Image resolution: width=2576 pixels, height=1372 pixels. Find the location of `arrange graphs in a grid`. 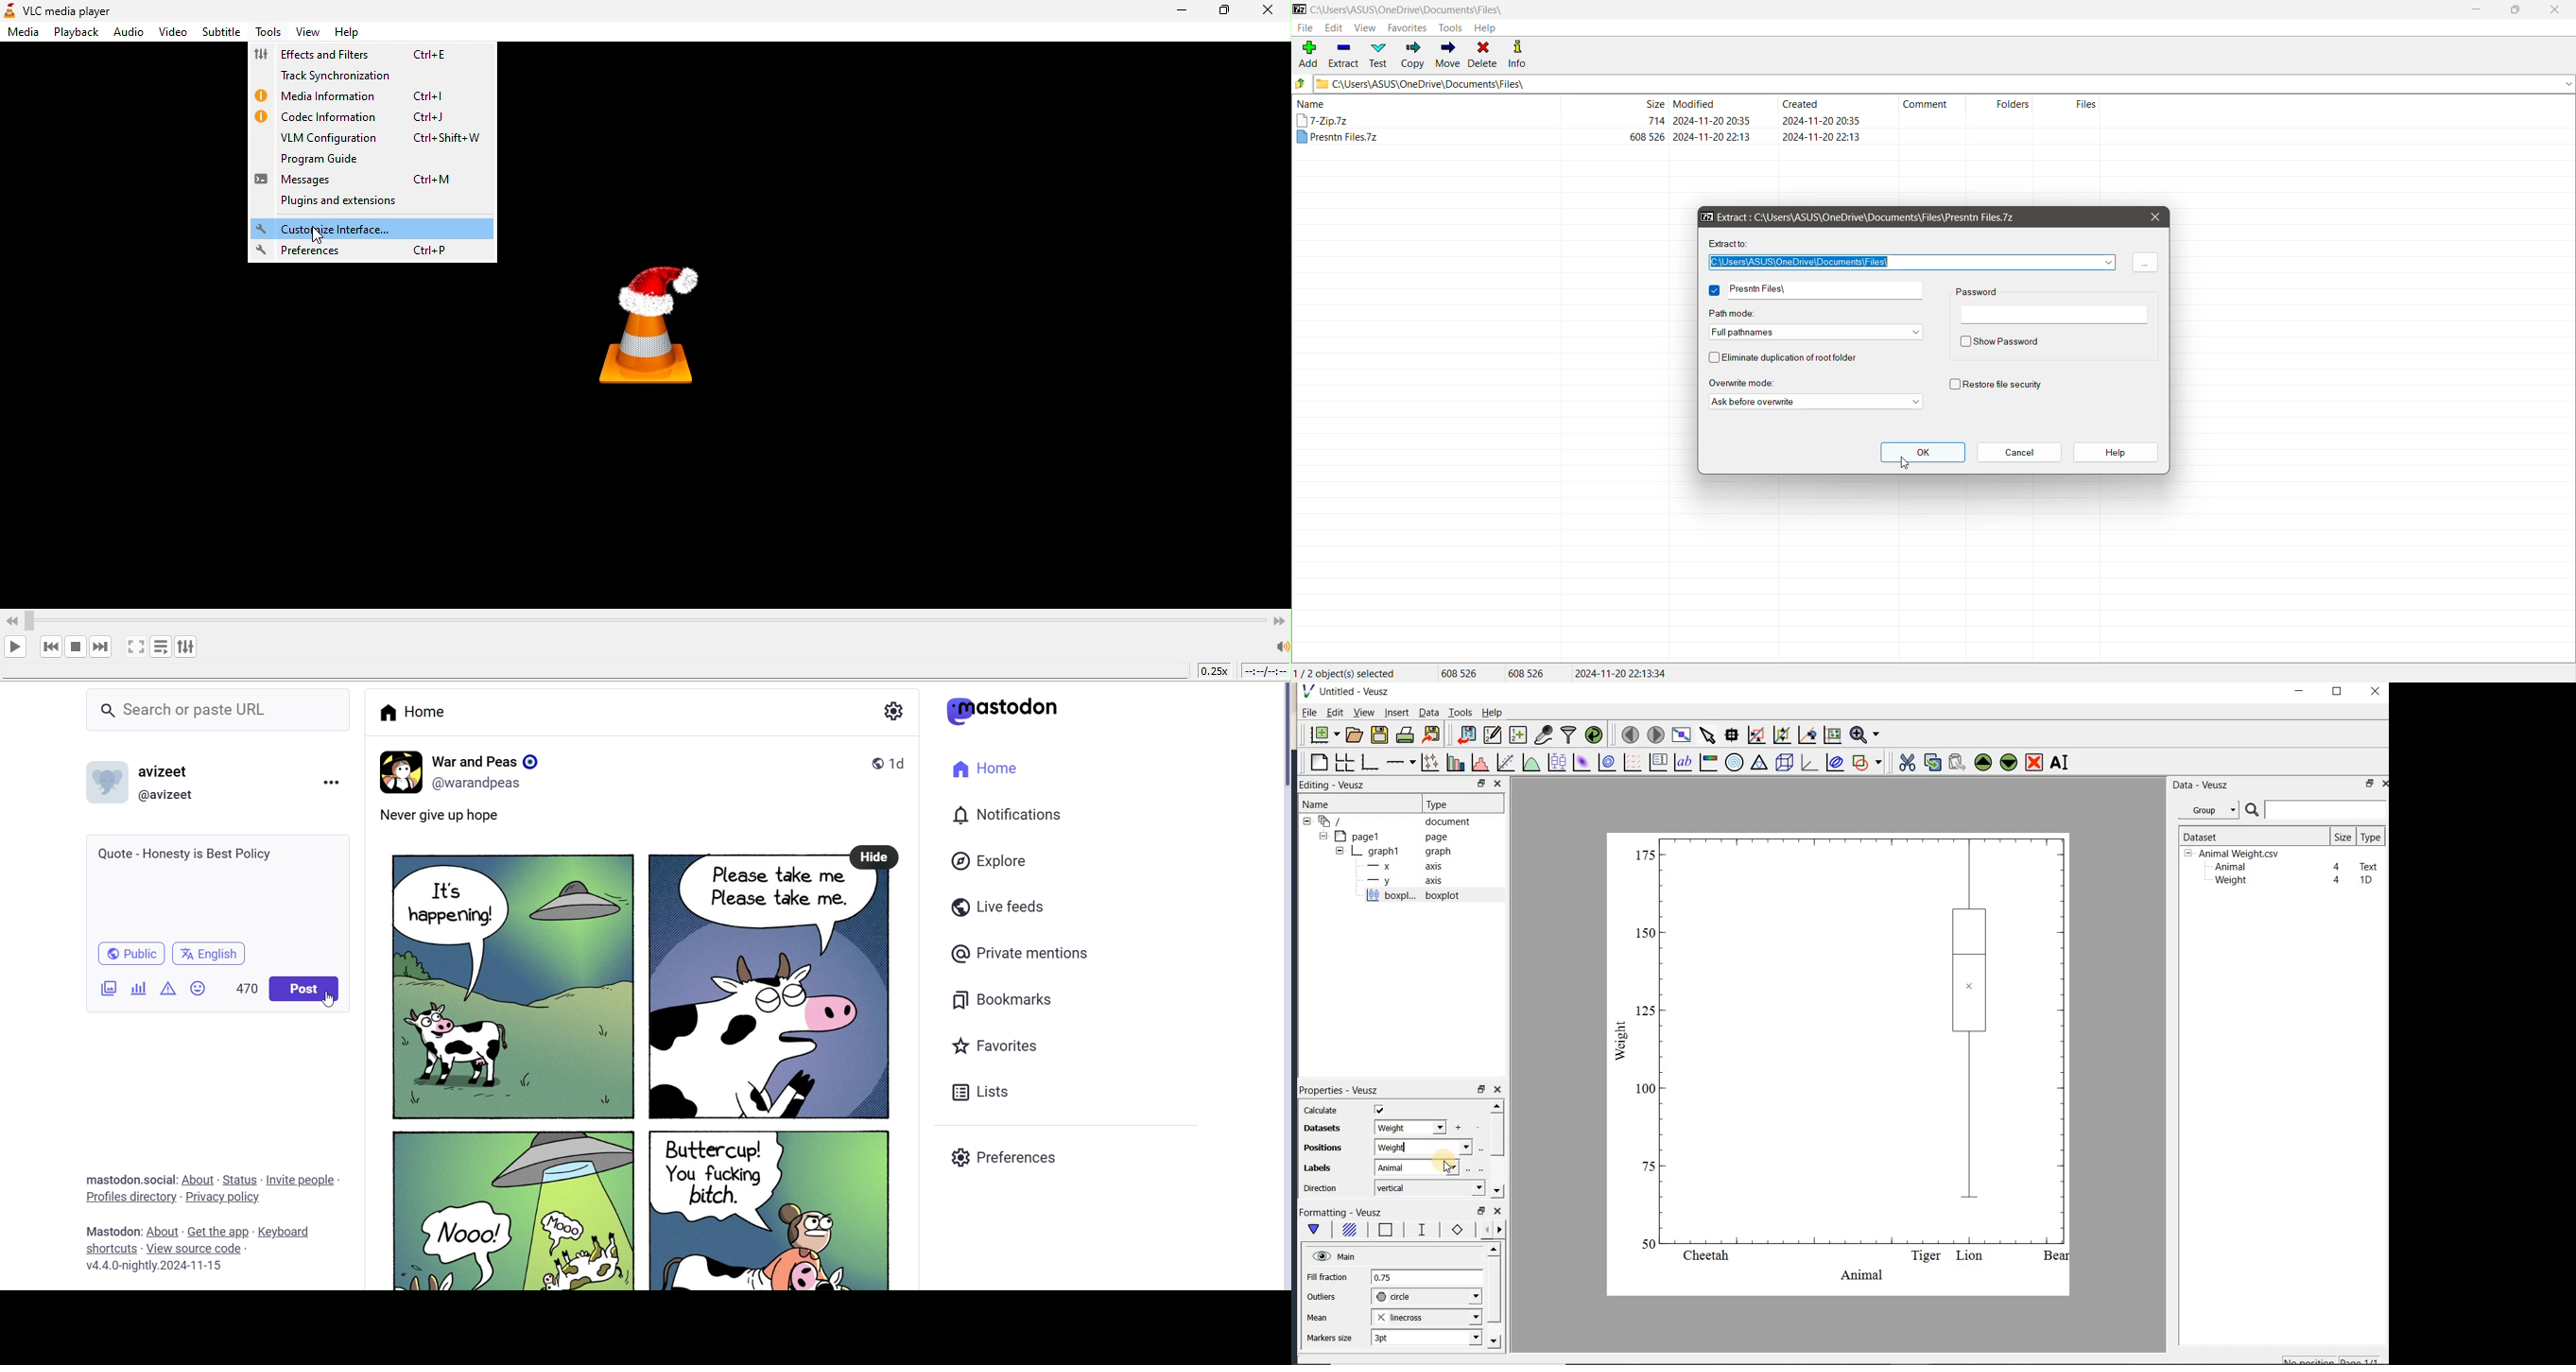

arrange graphs in a grid is located at coordinates (1344, 762).